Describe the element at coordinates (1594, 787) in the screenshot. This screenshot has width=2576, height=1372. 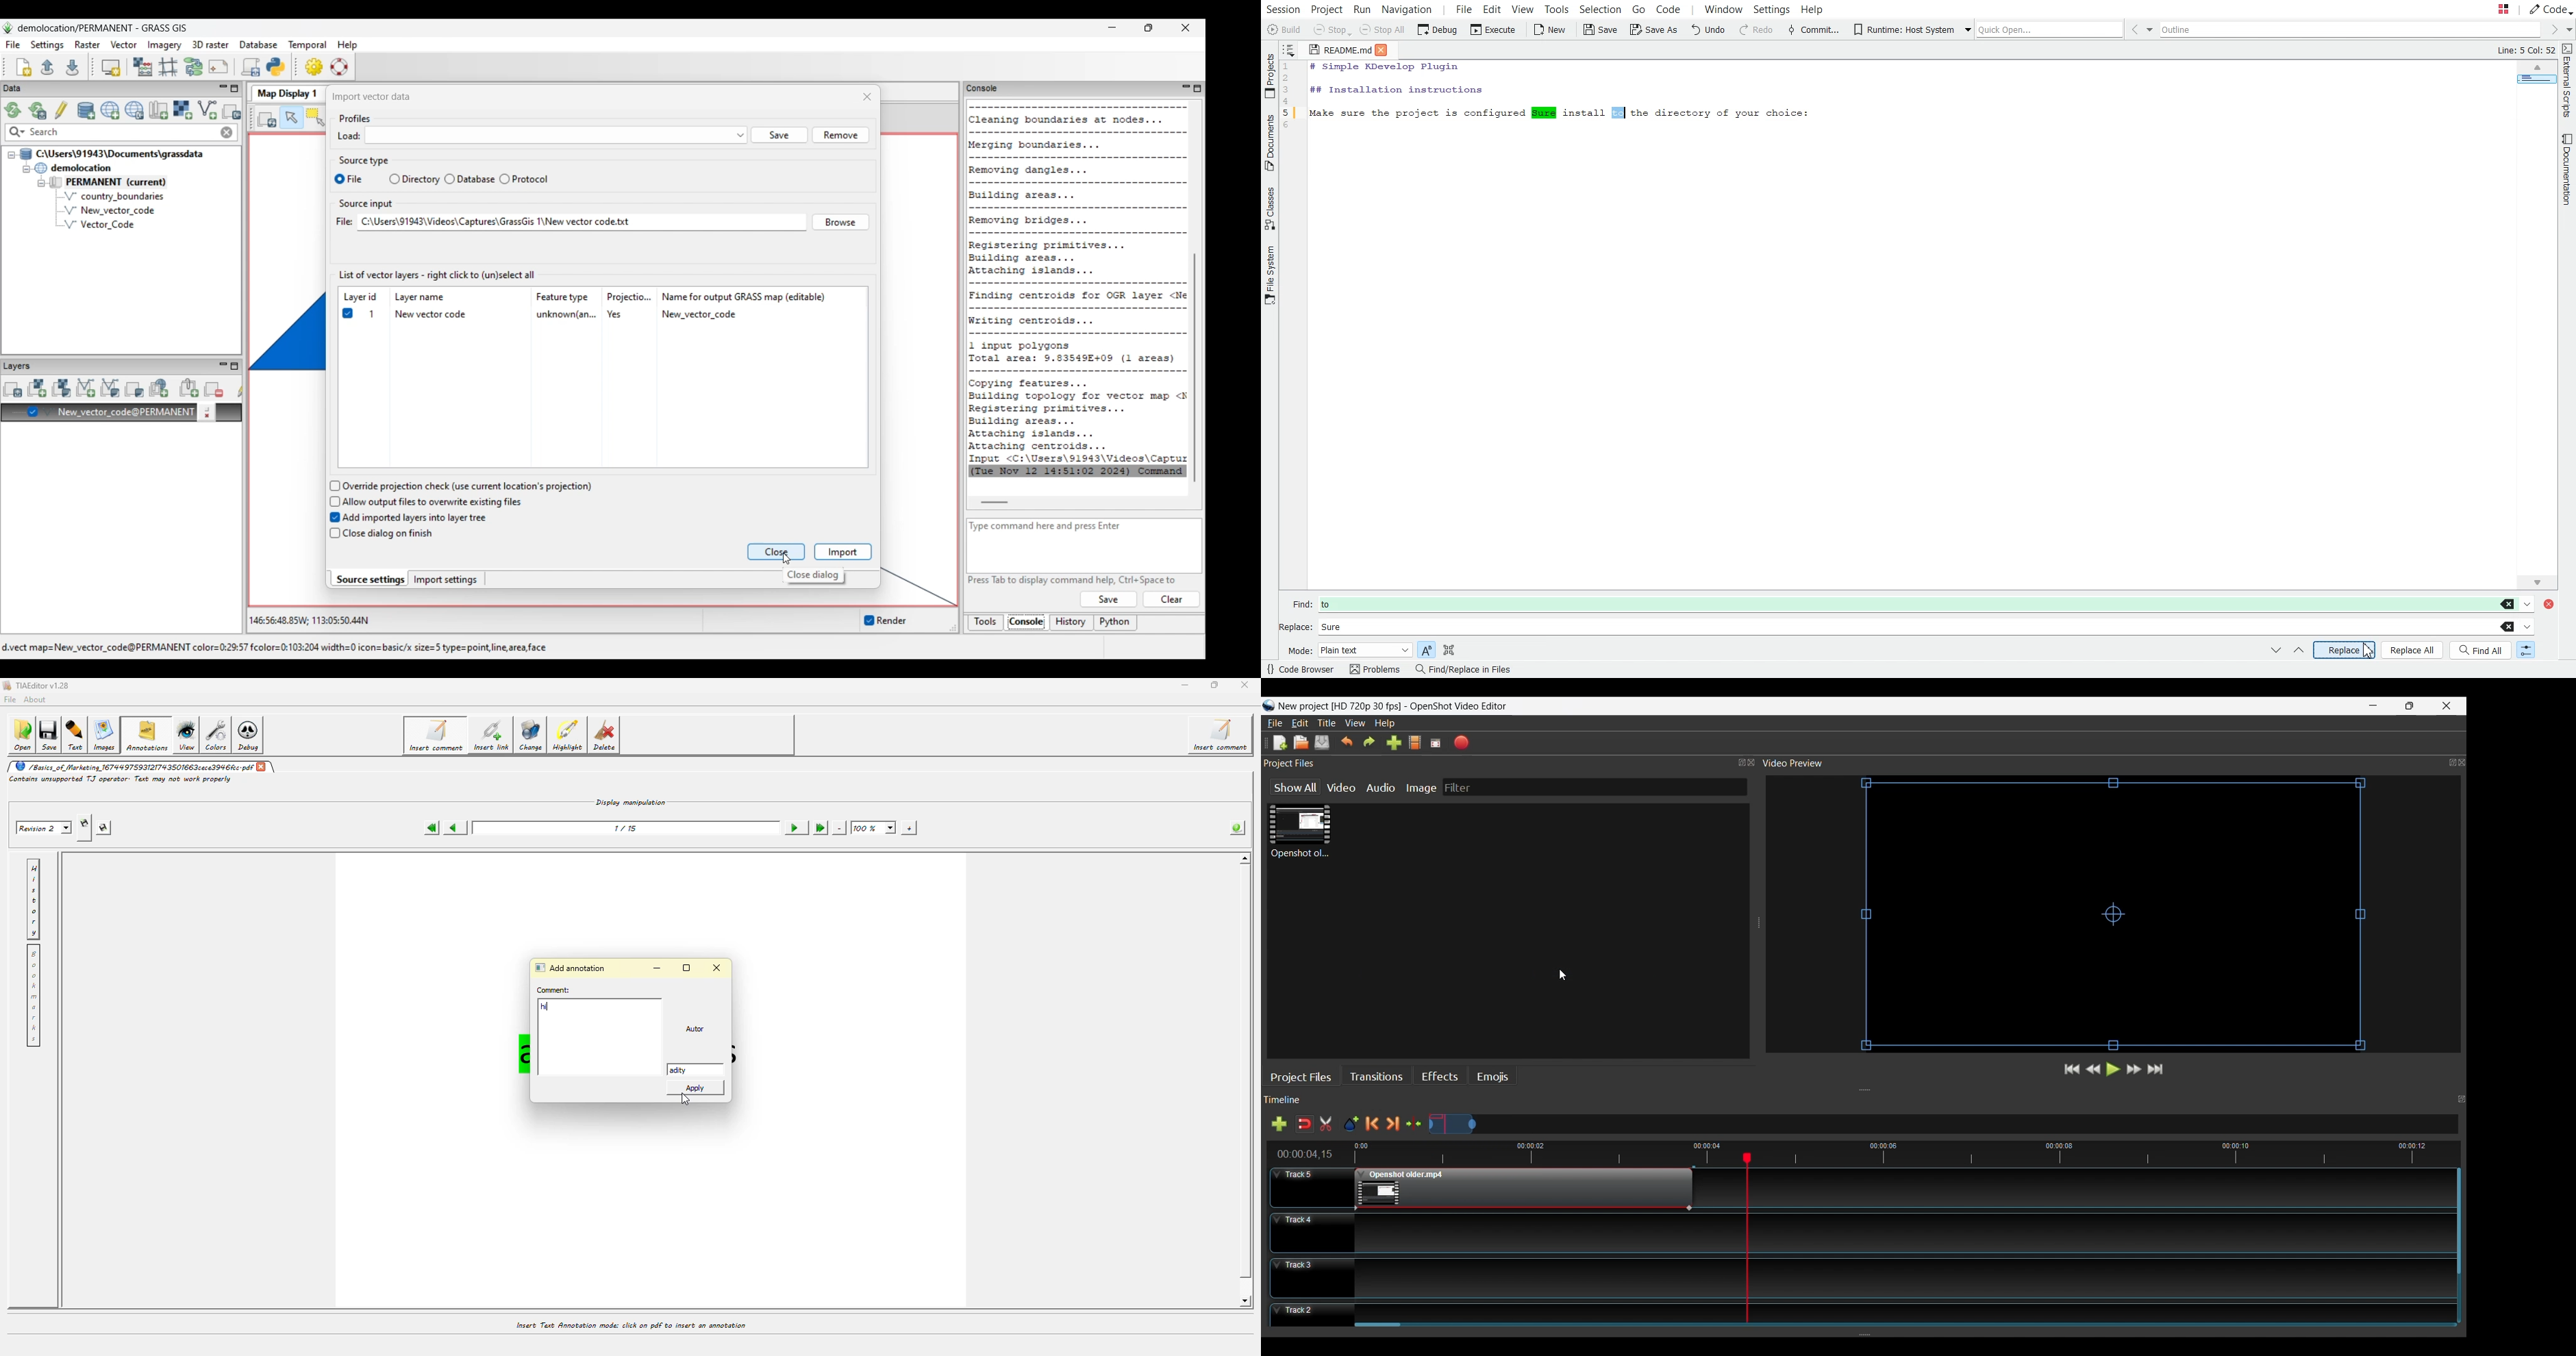
I see `Filter` at that location.